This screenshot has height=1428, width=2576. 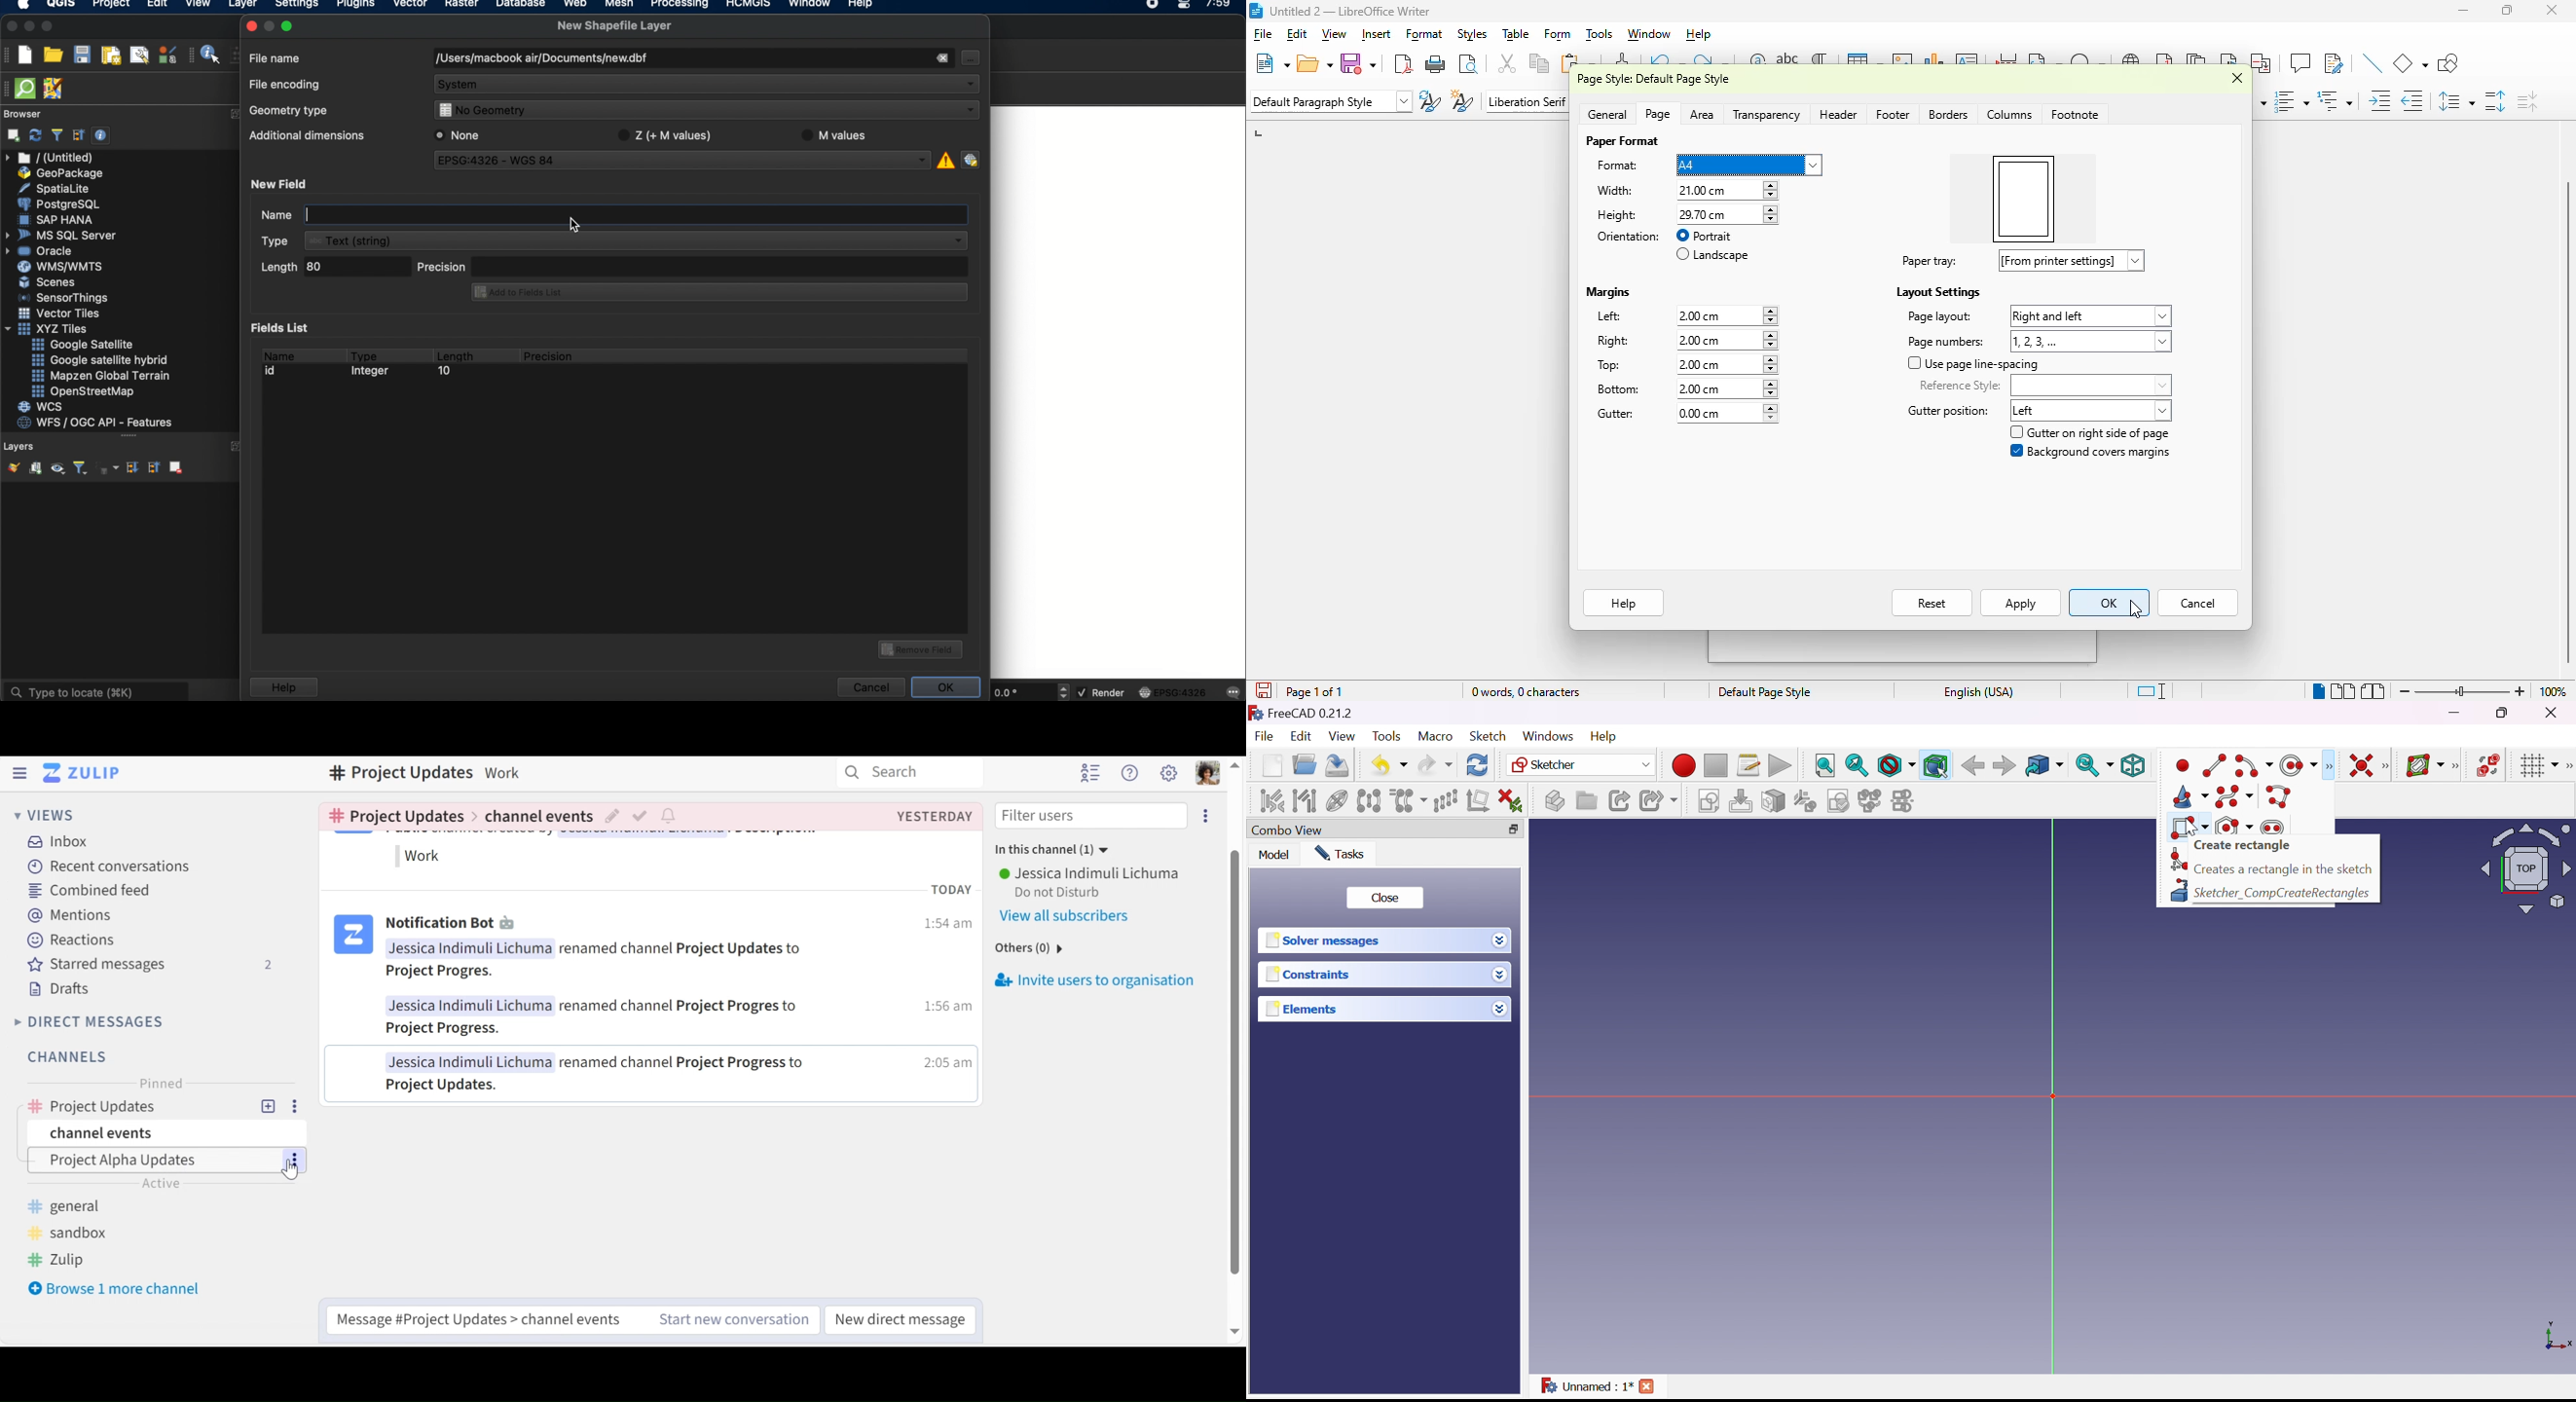 What do you see at coordinates (1340, 853) in the screenshot?
I see `Tasks` at bounding box center [1340, 853].